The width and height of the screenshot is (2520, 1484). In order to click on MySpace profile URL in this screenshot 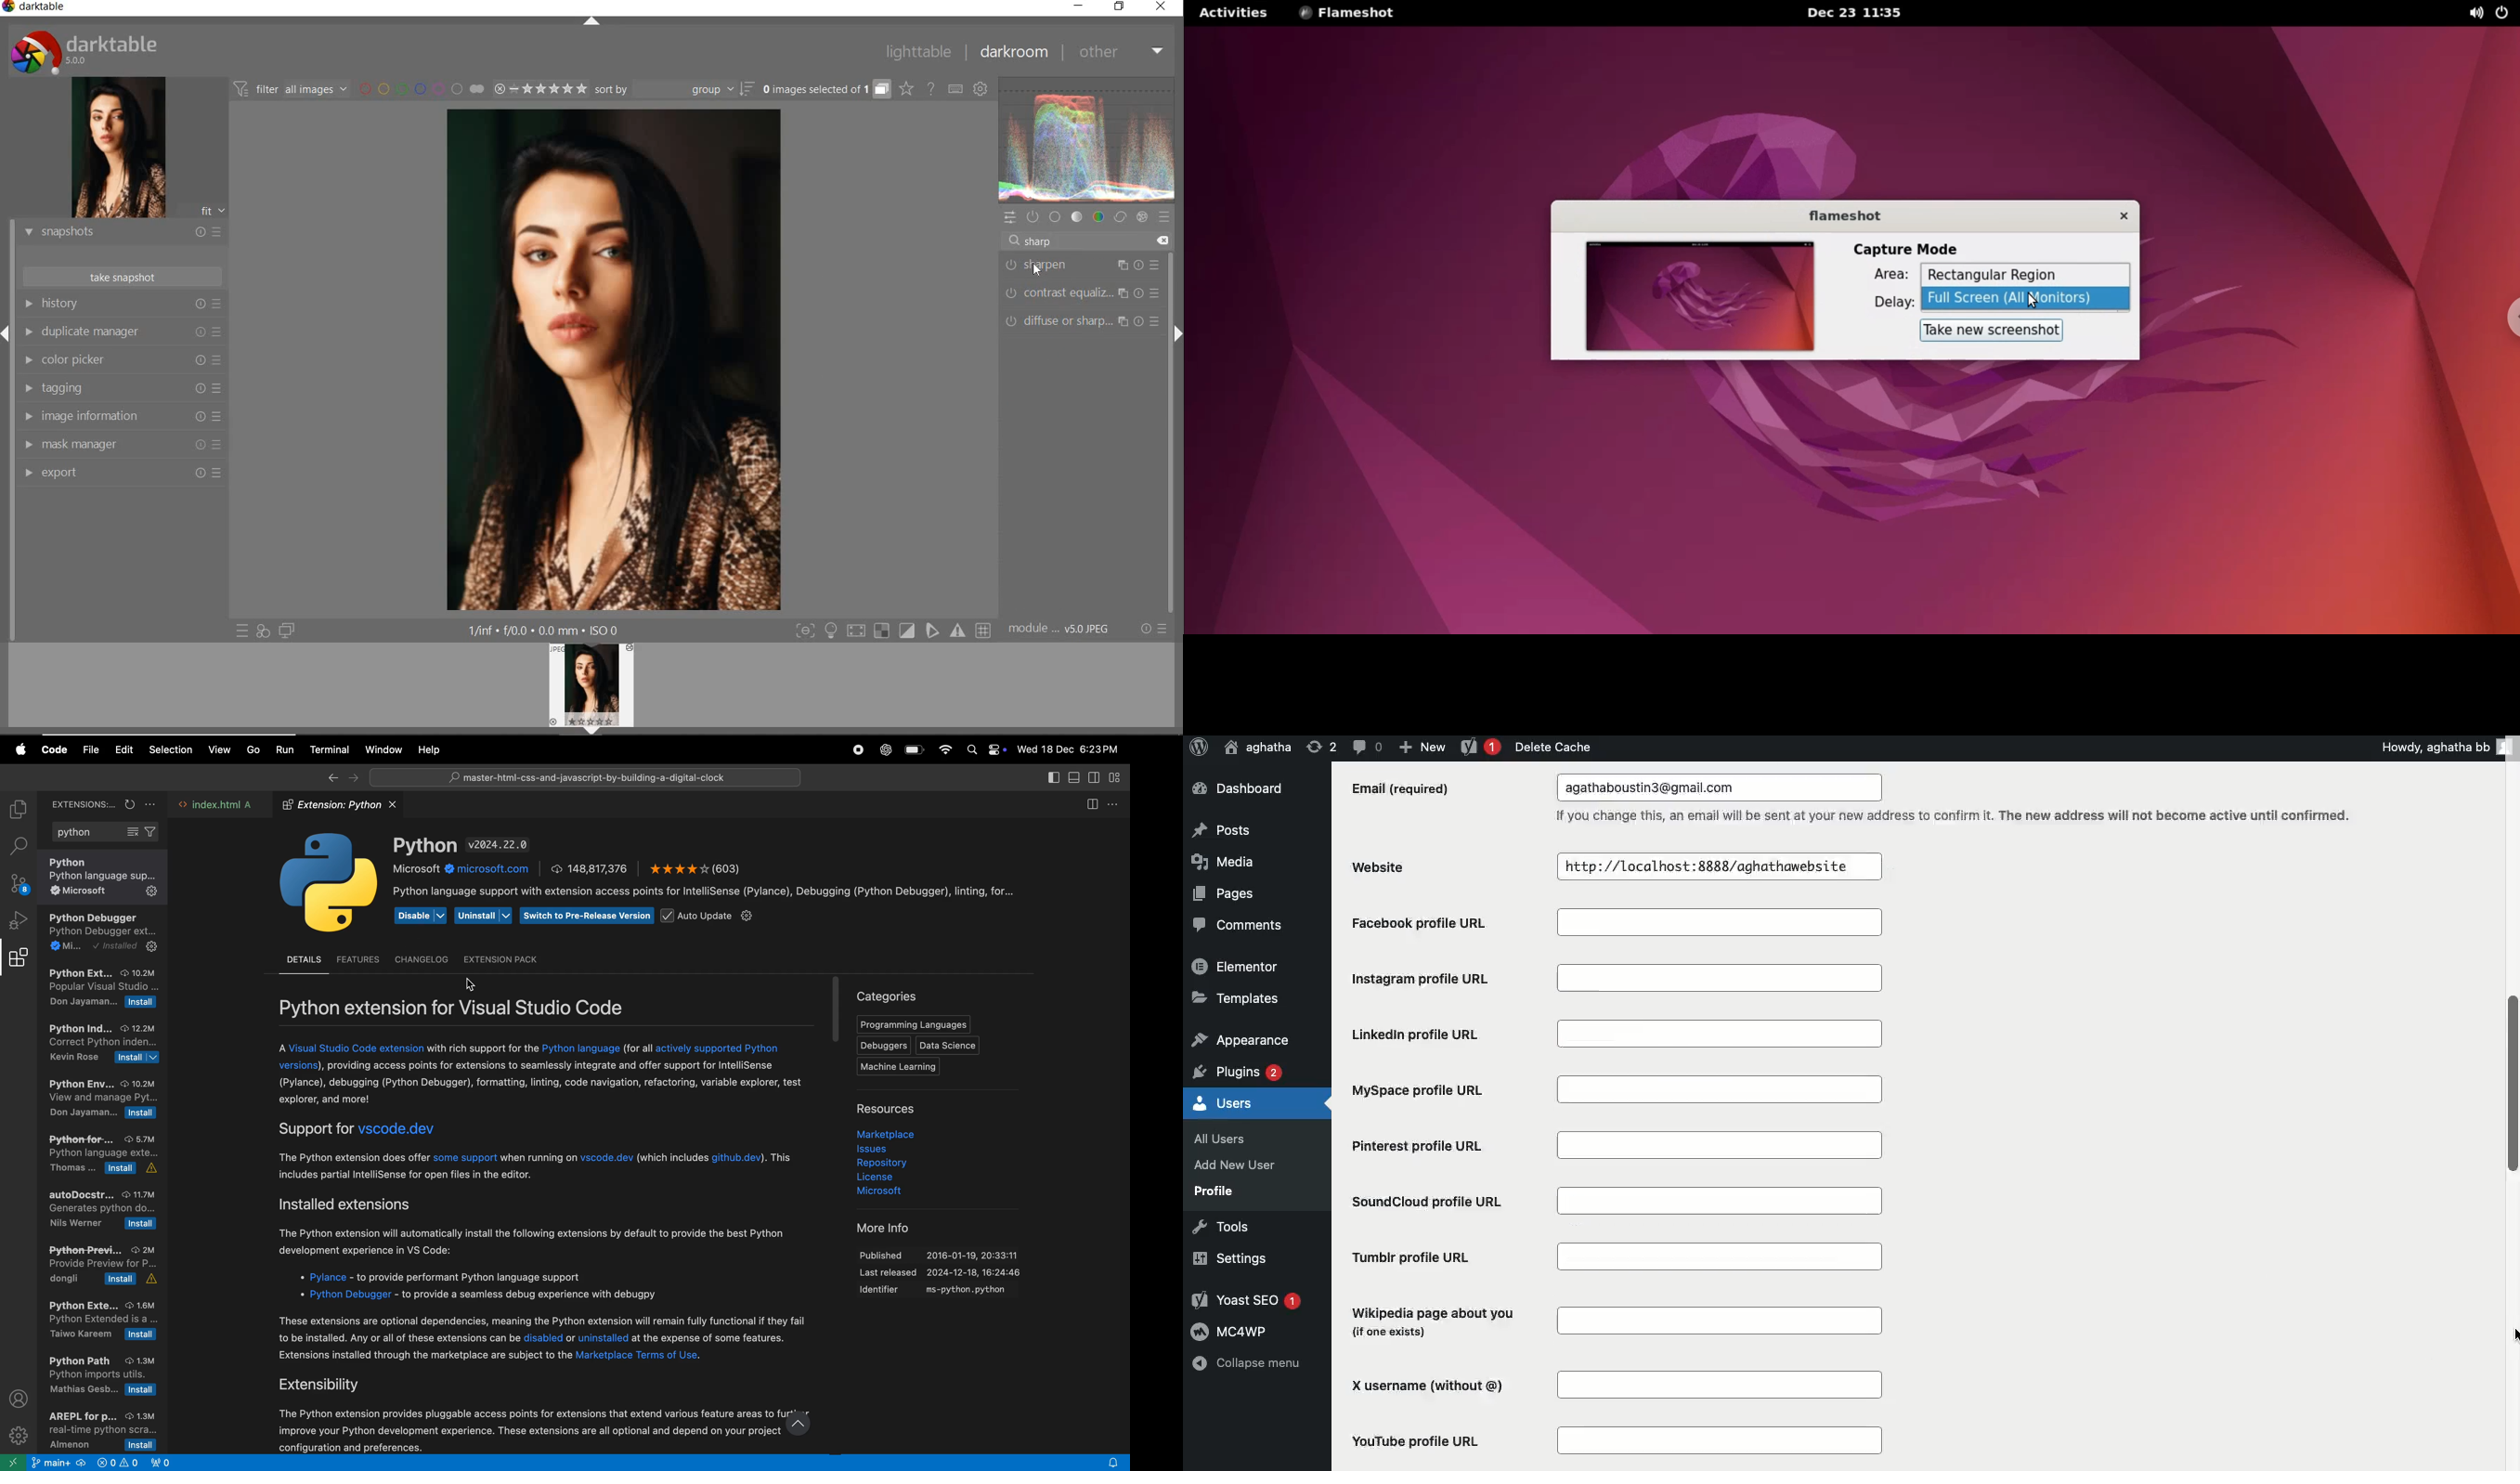, I will do `click(1613, 1089)`.